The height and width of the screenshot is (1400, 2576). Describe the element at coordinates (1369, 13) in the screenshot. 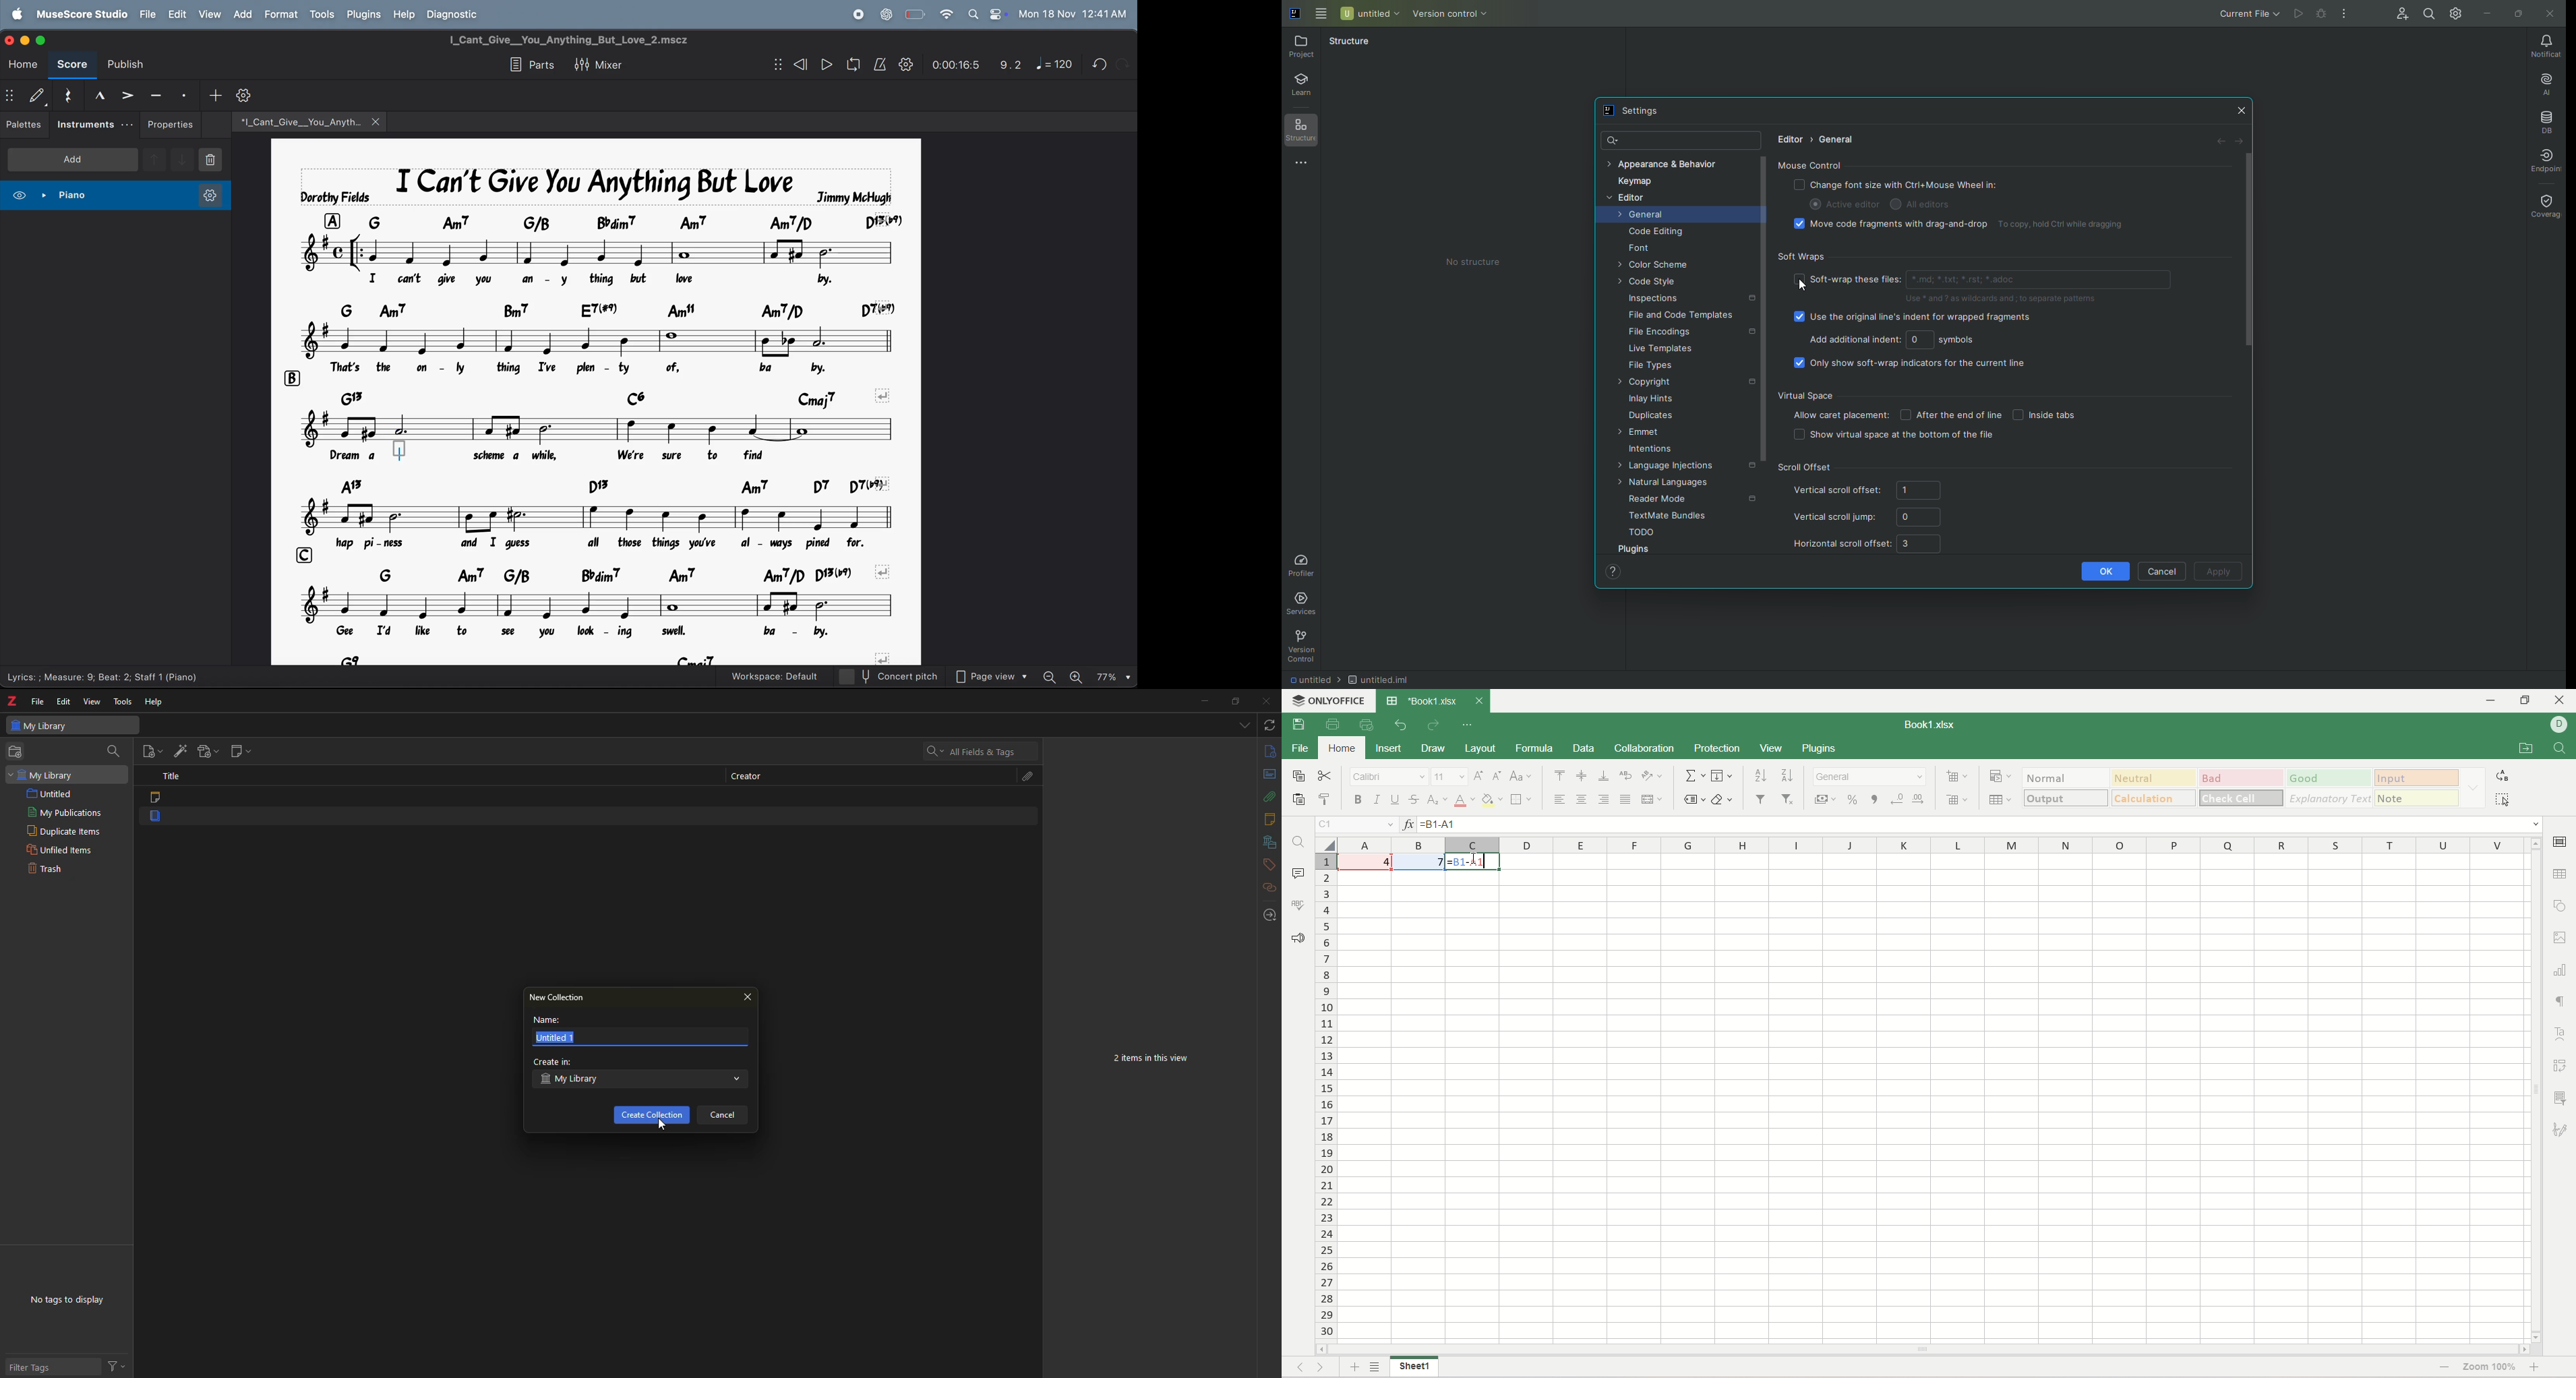

I see `Untitled` at that location.